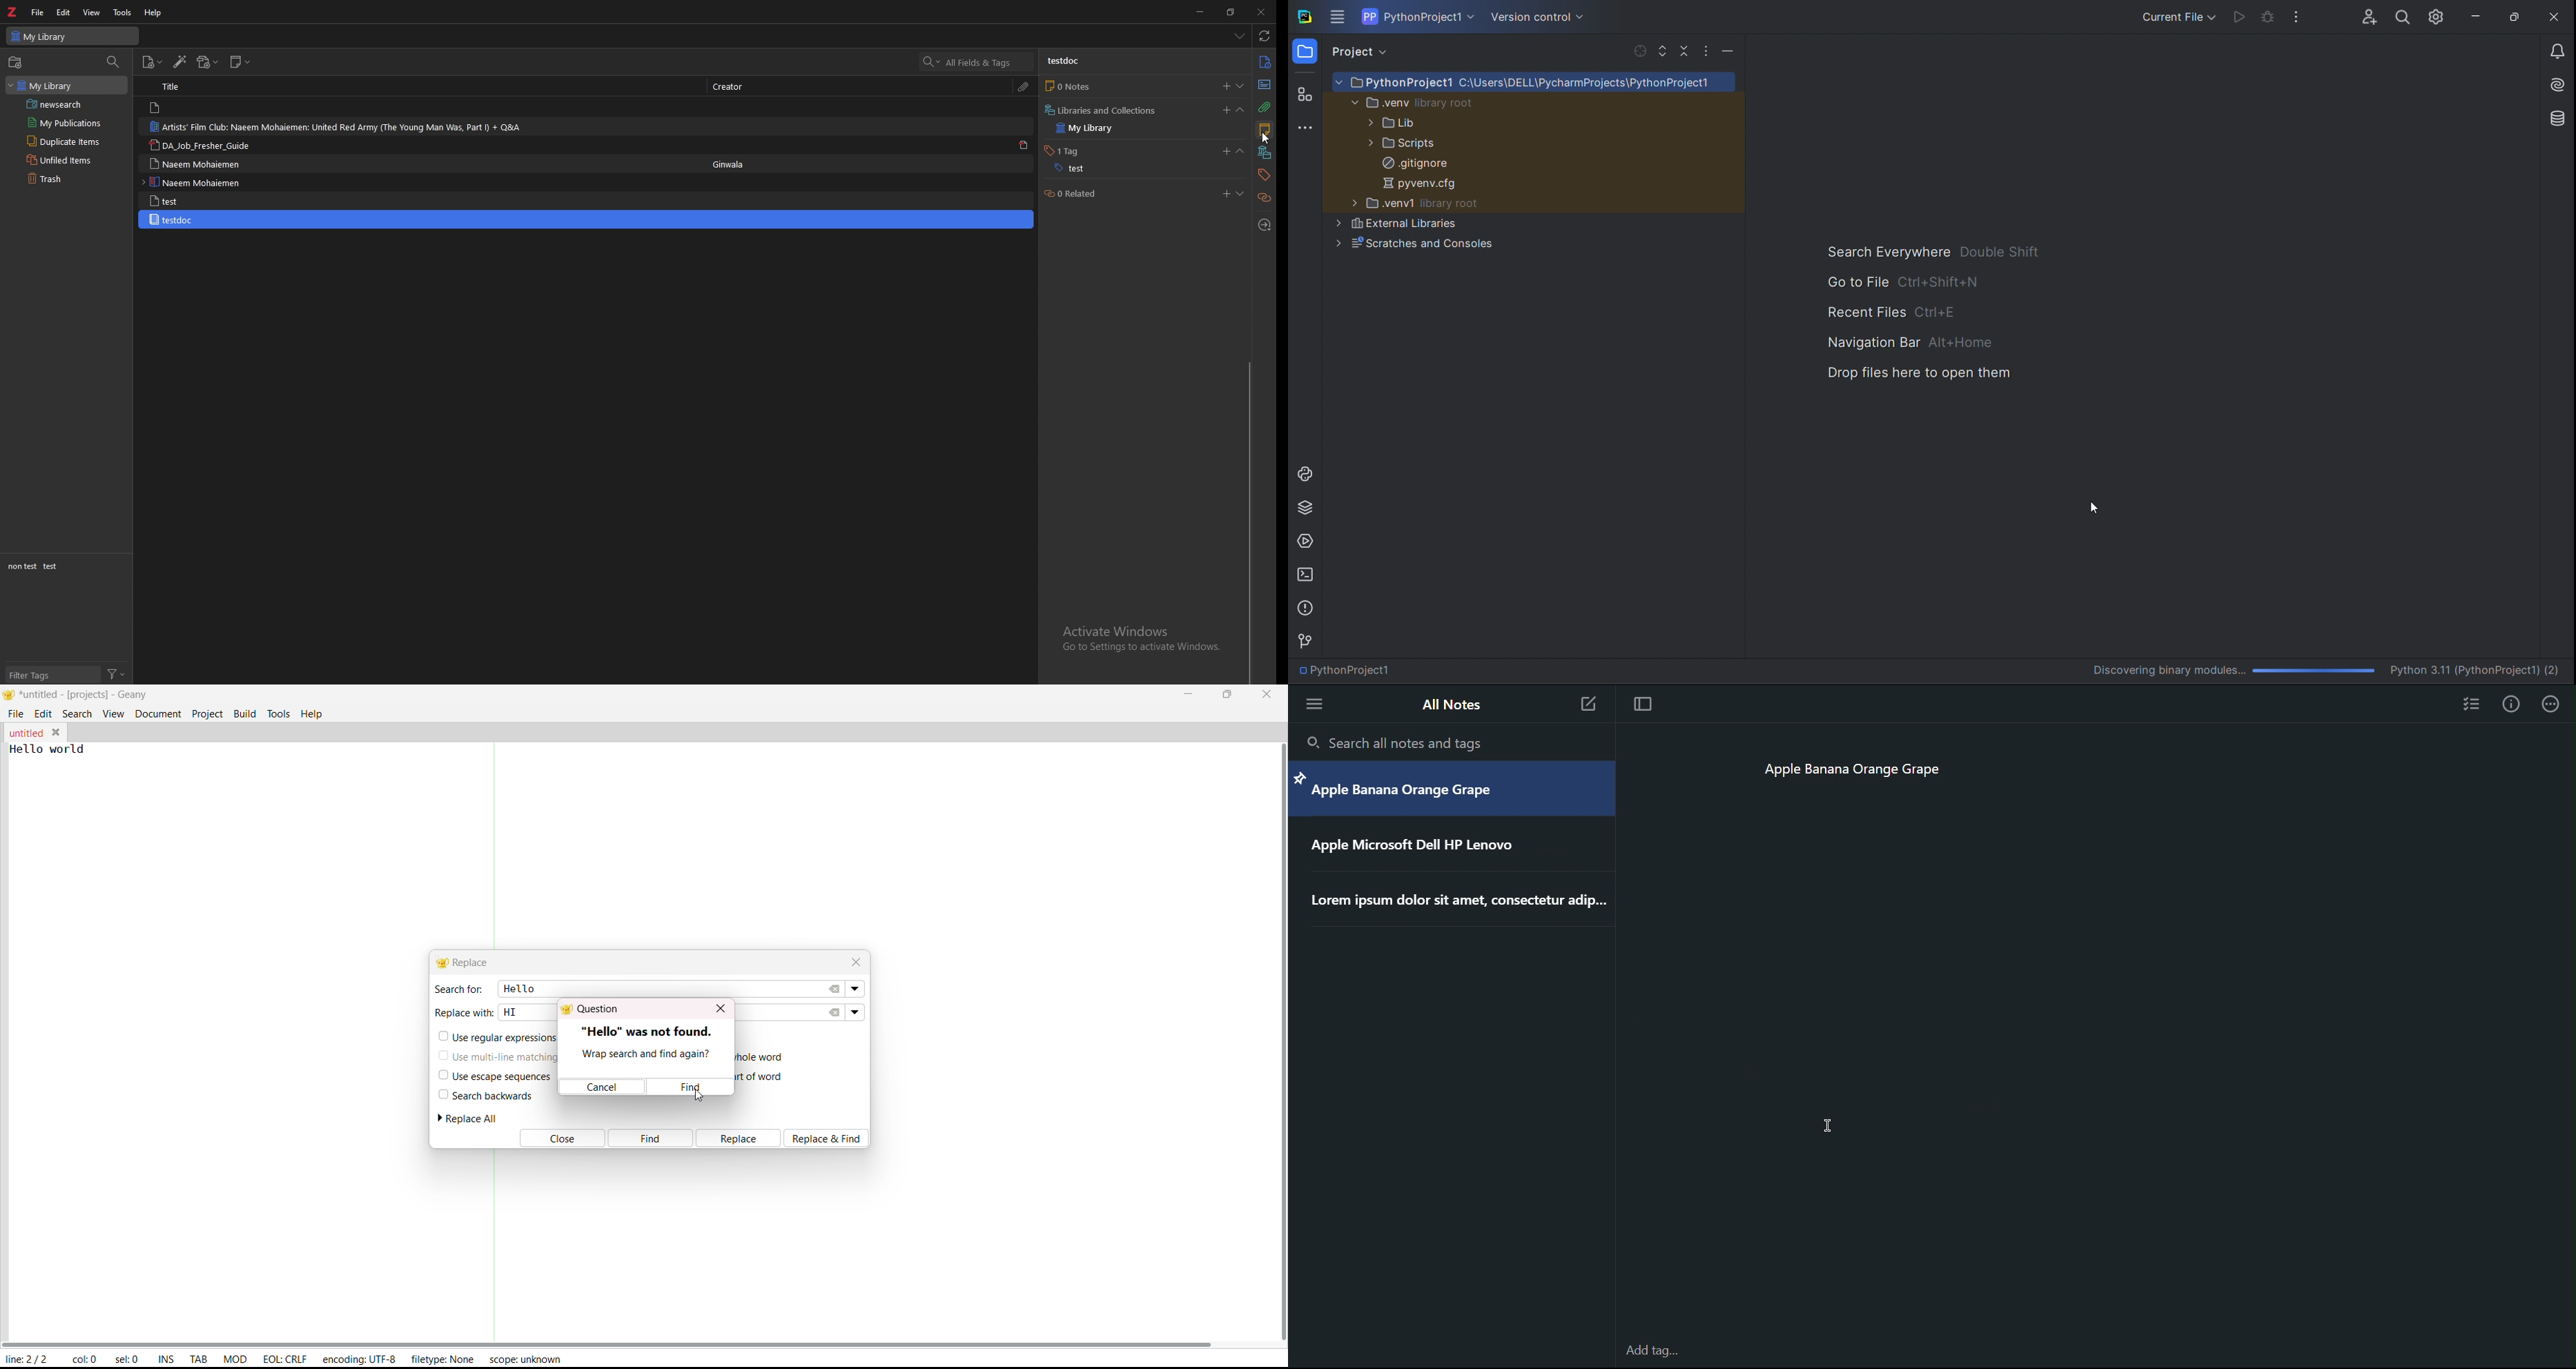 This screenshot has width=2576, height=1372. I want to click on version control, so click(1535, 17).